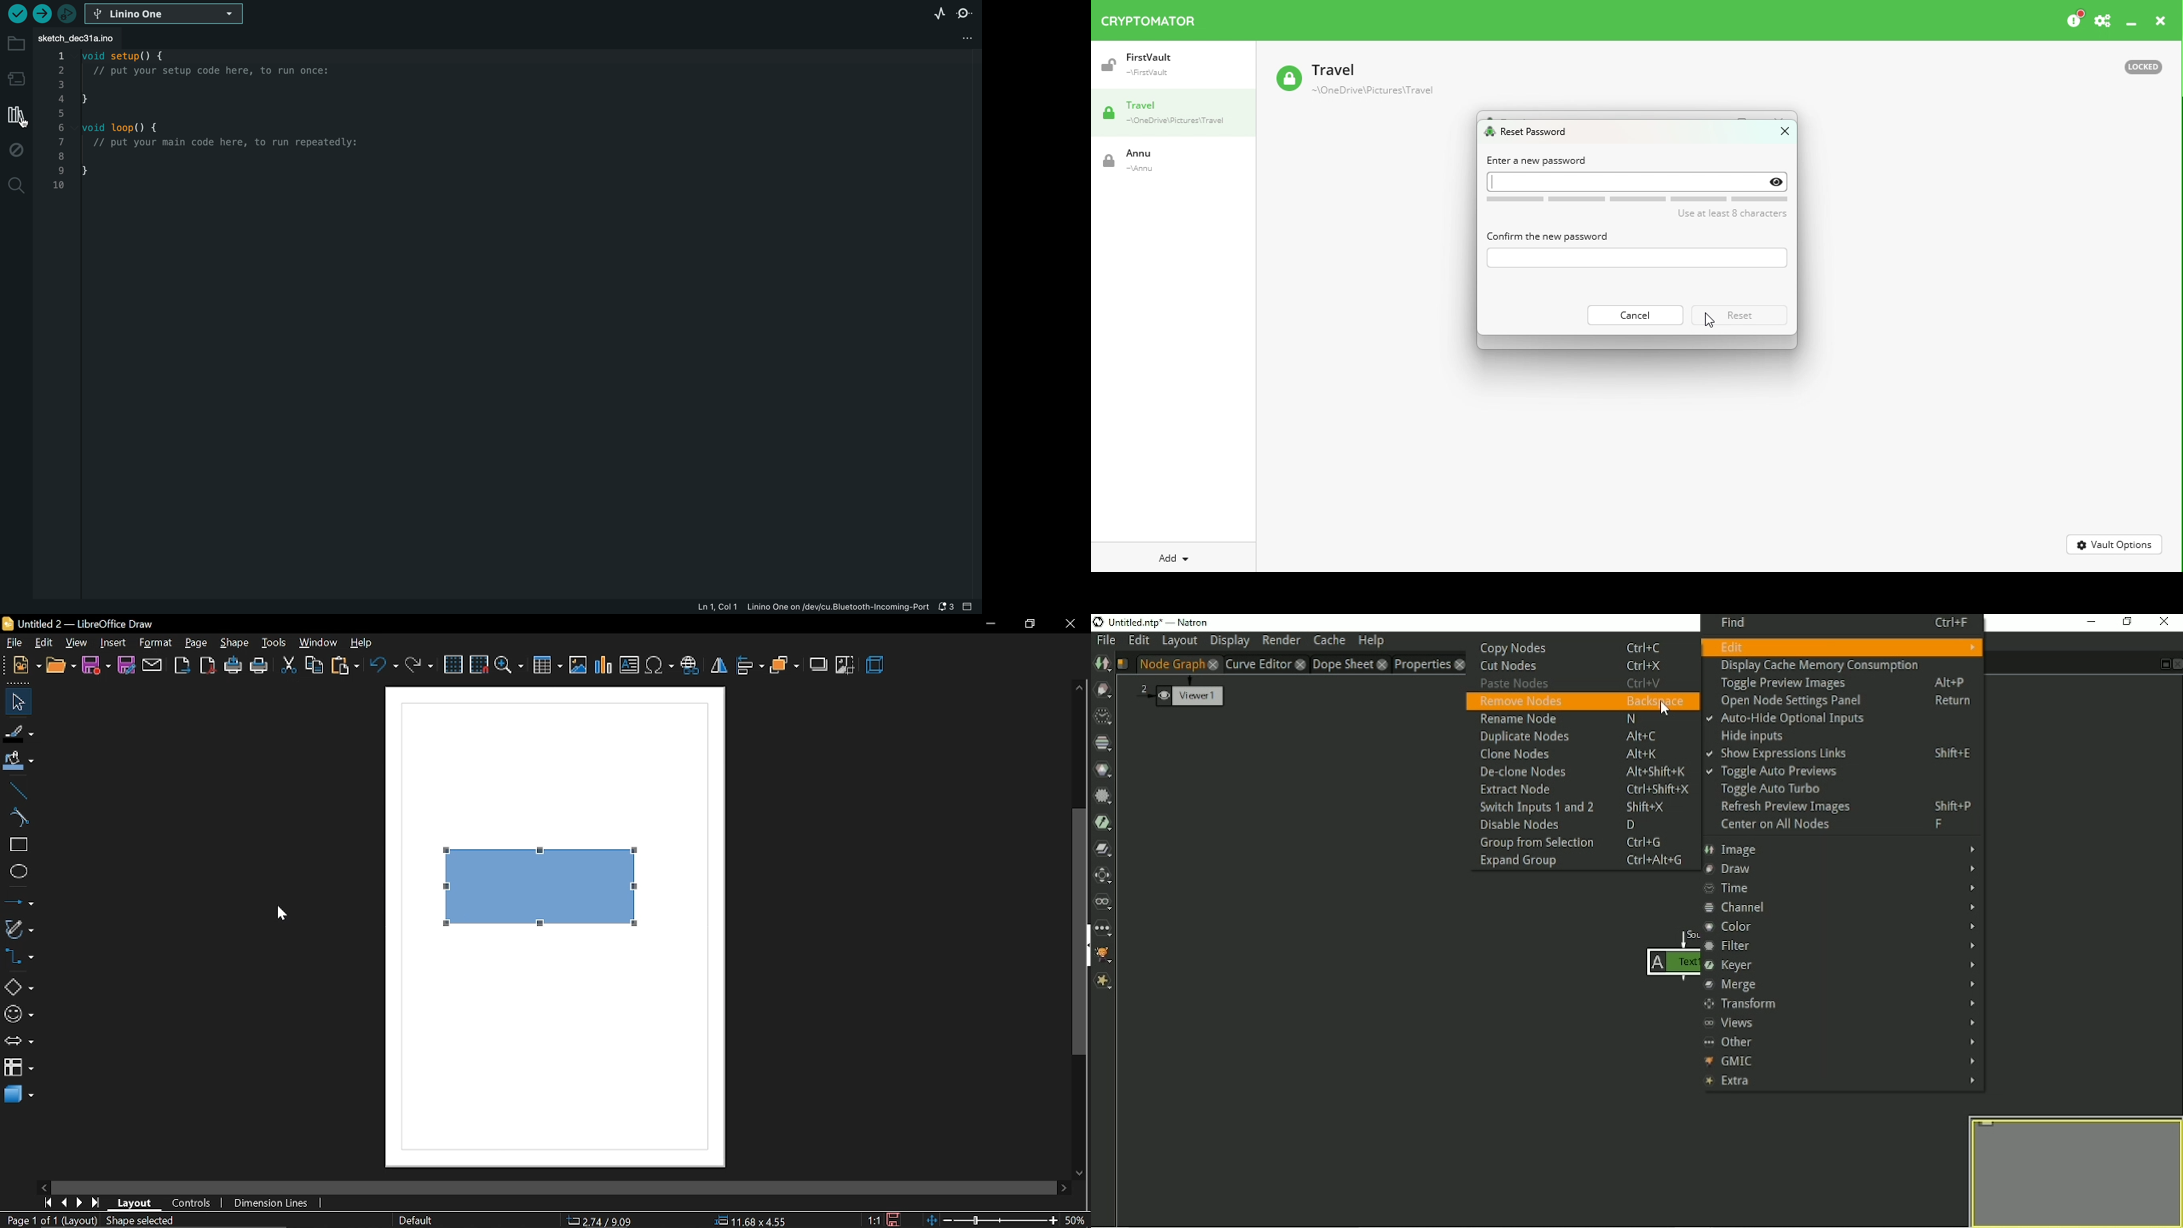  Describe the element at coordinates (43, 643) in the screenshot. I see `edit` at that location.